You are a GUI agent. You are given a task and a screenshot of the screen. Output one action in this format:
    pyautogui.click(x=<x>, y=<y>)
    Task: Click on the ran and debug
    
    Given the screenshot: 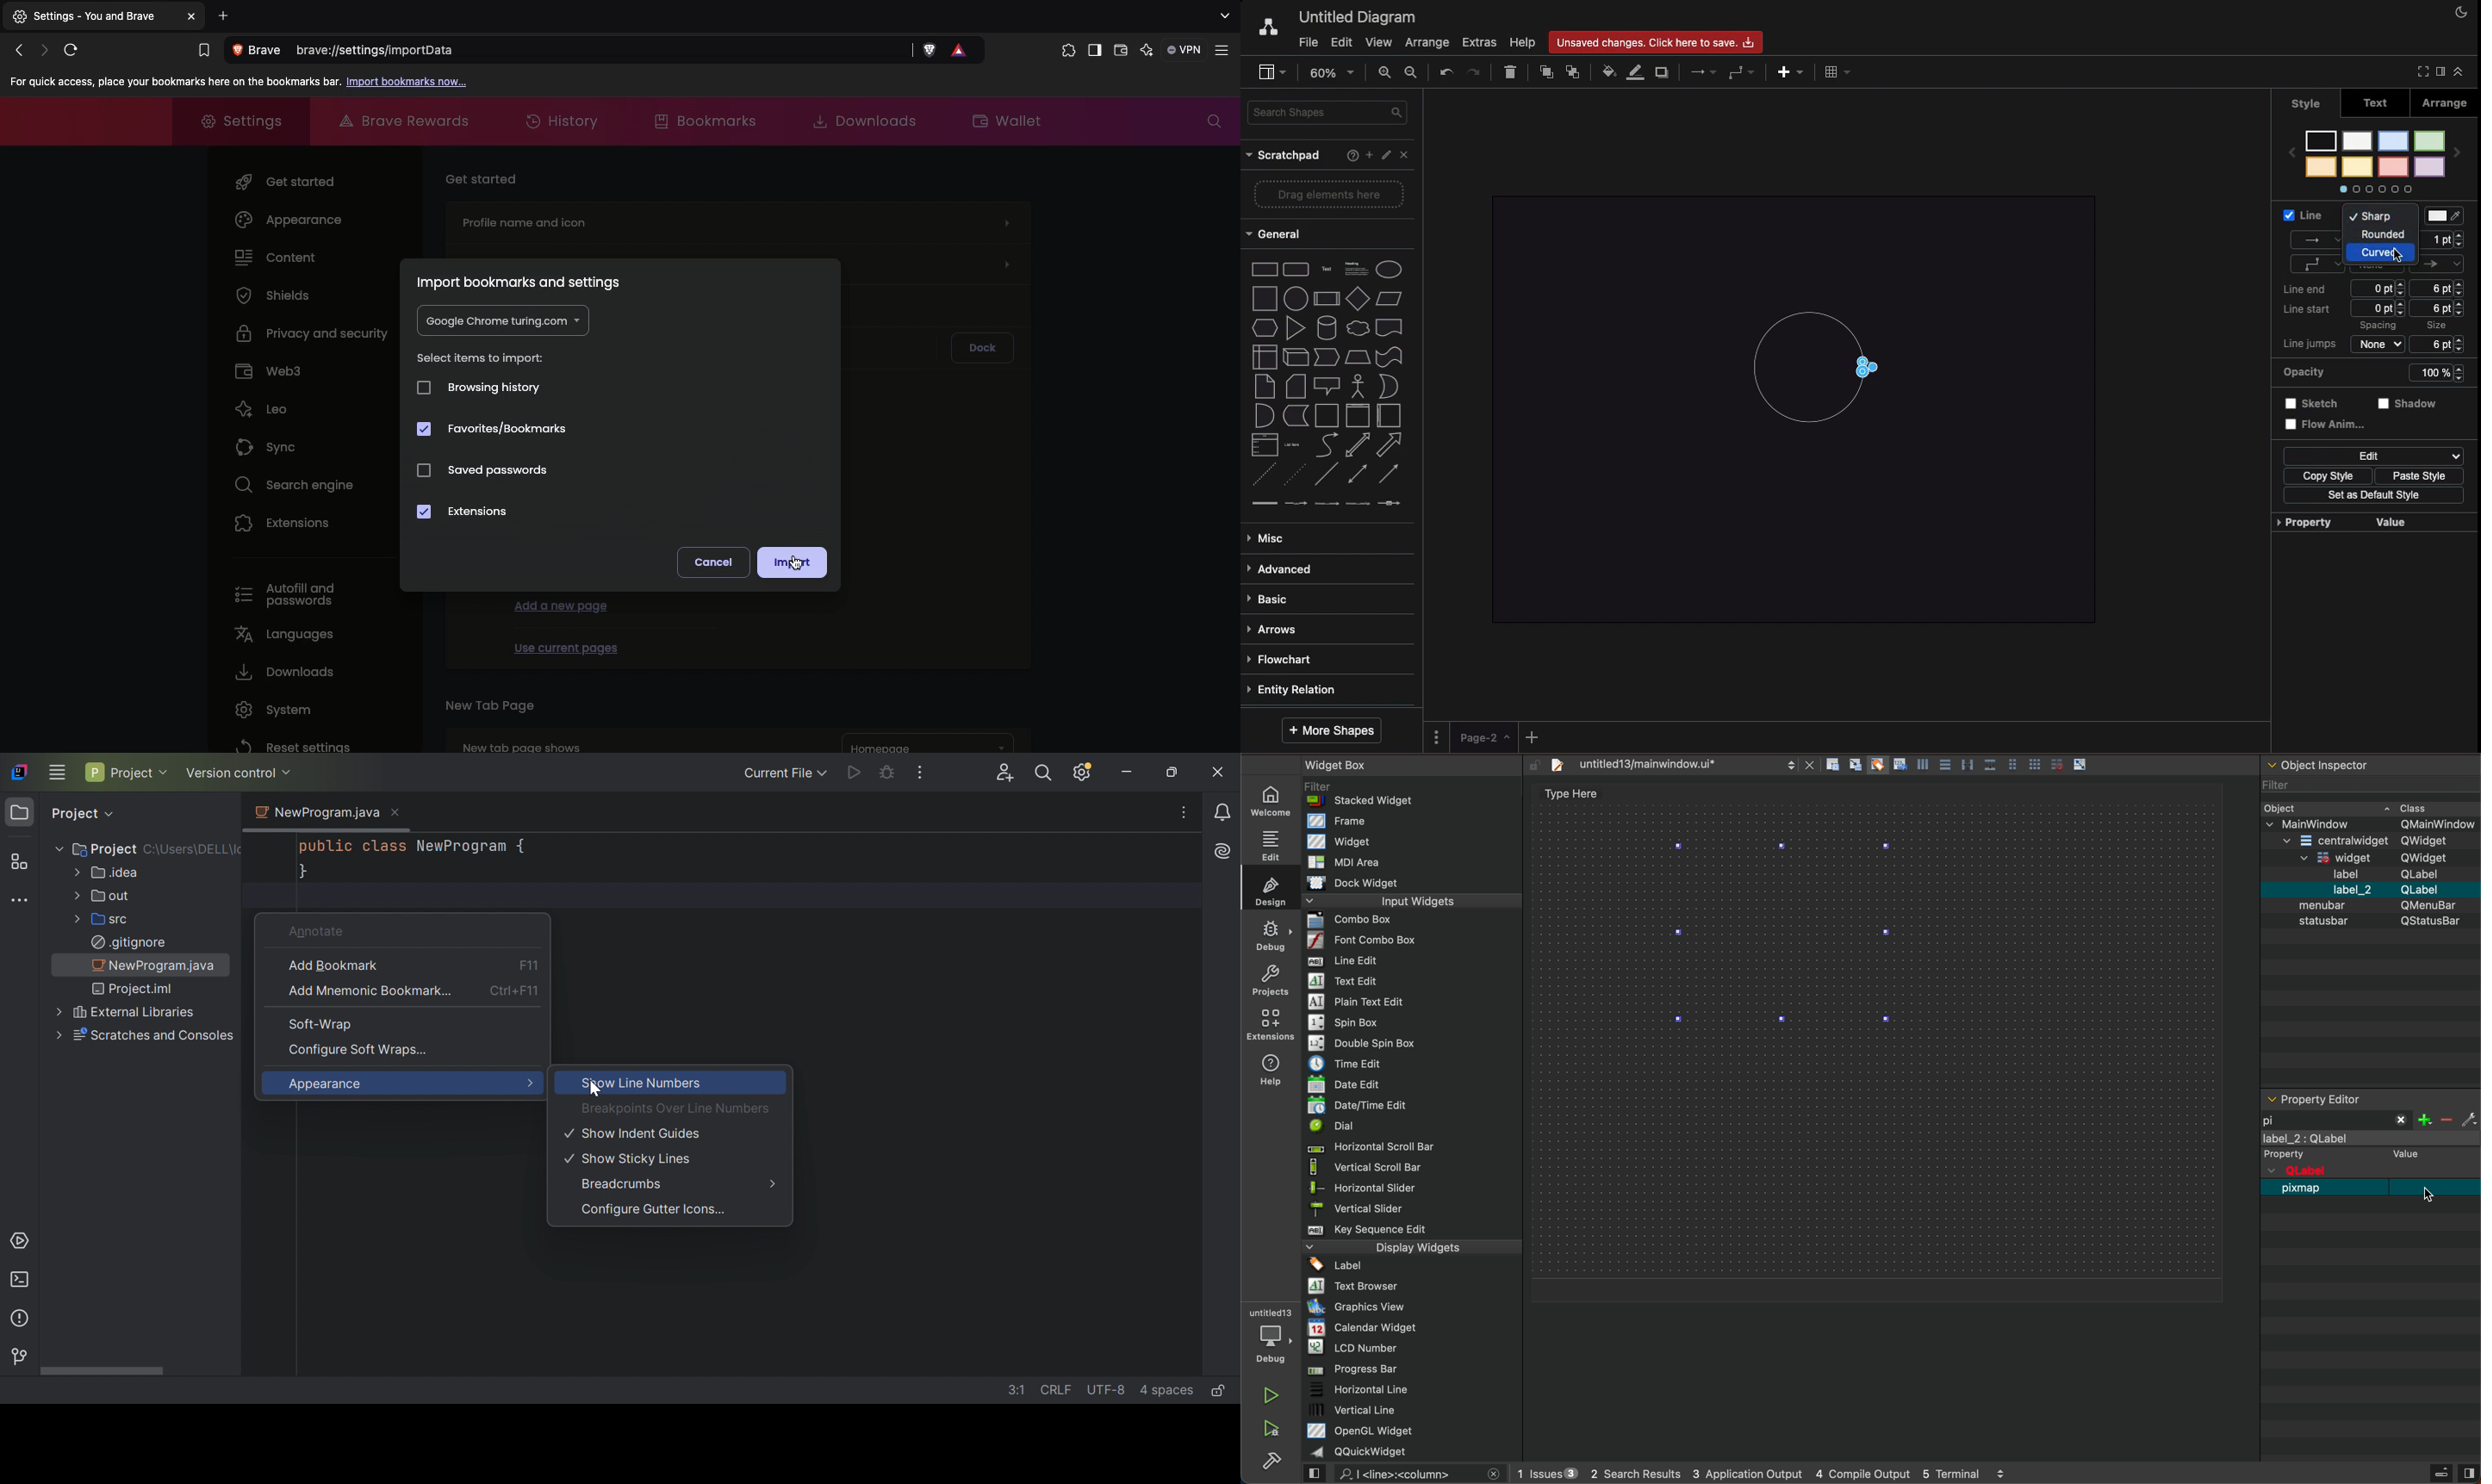 What is the action you would take?
    pyautogui.click(x=1278, y=1430)
    